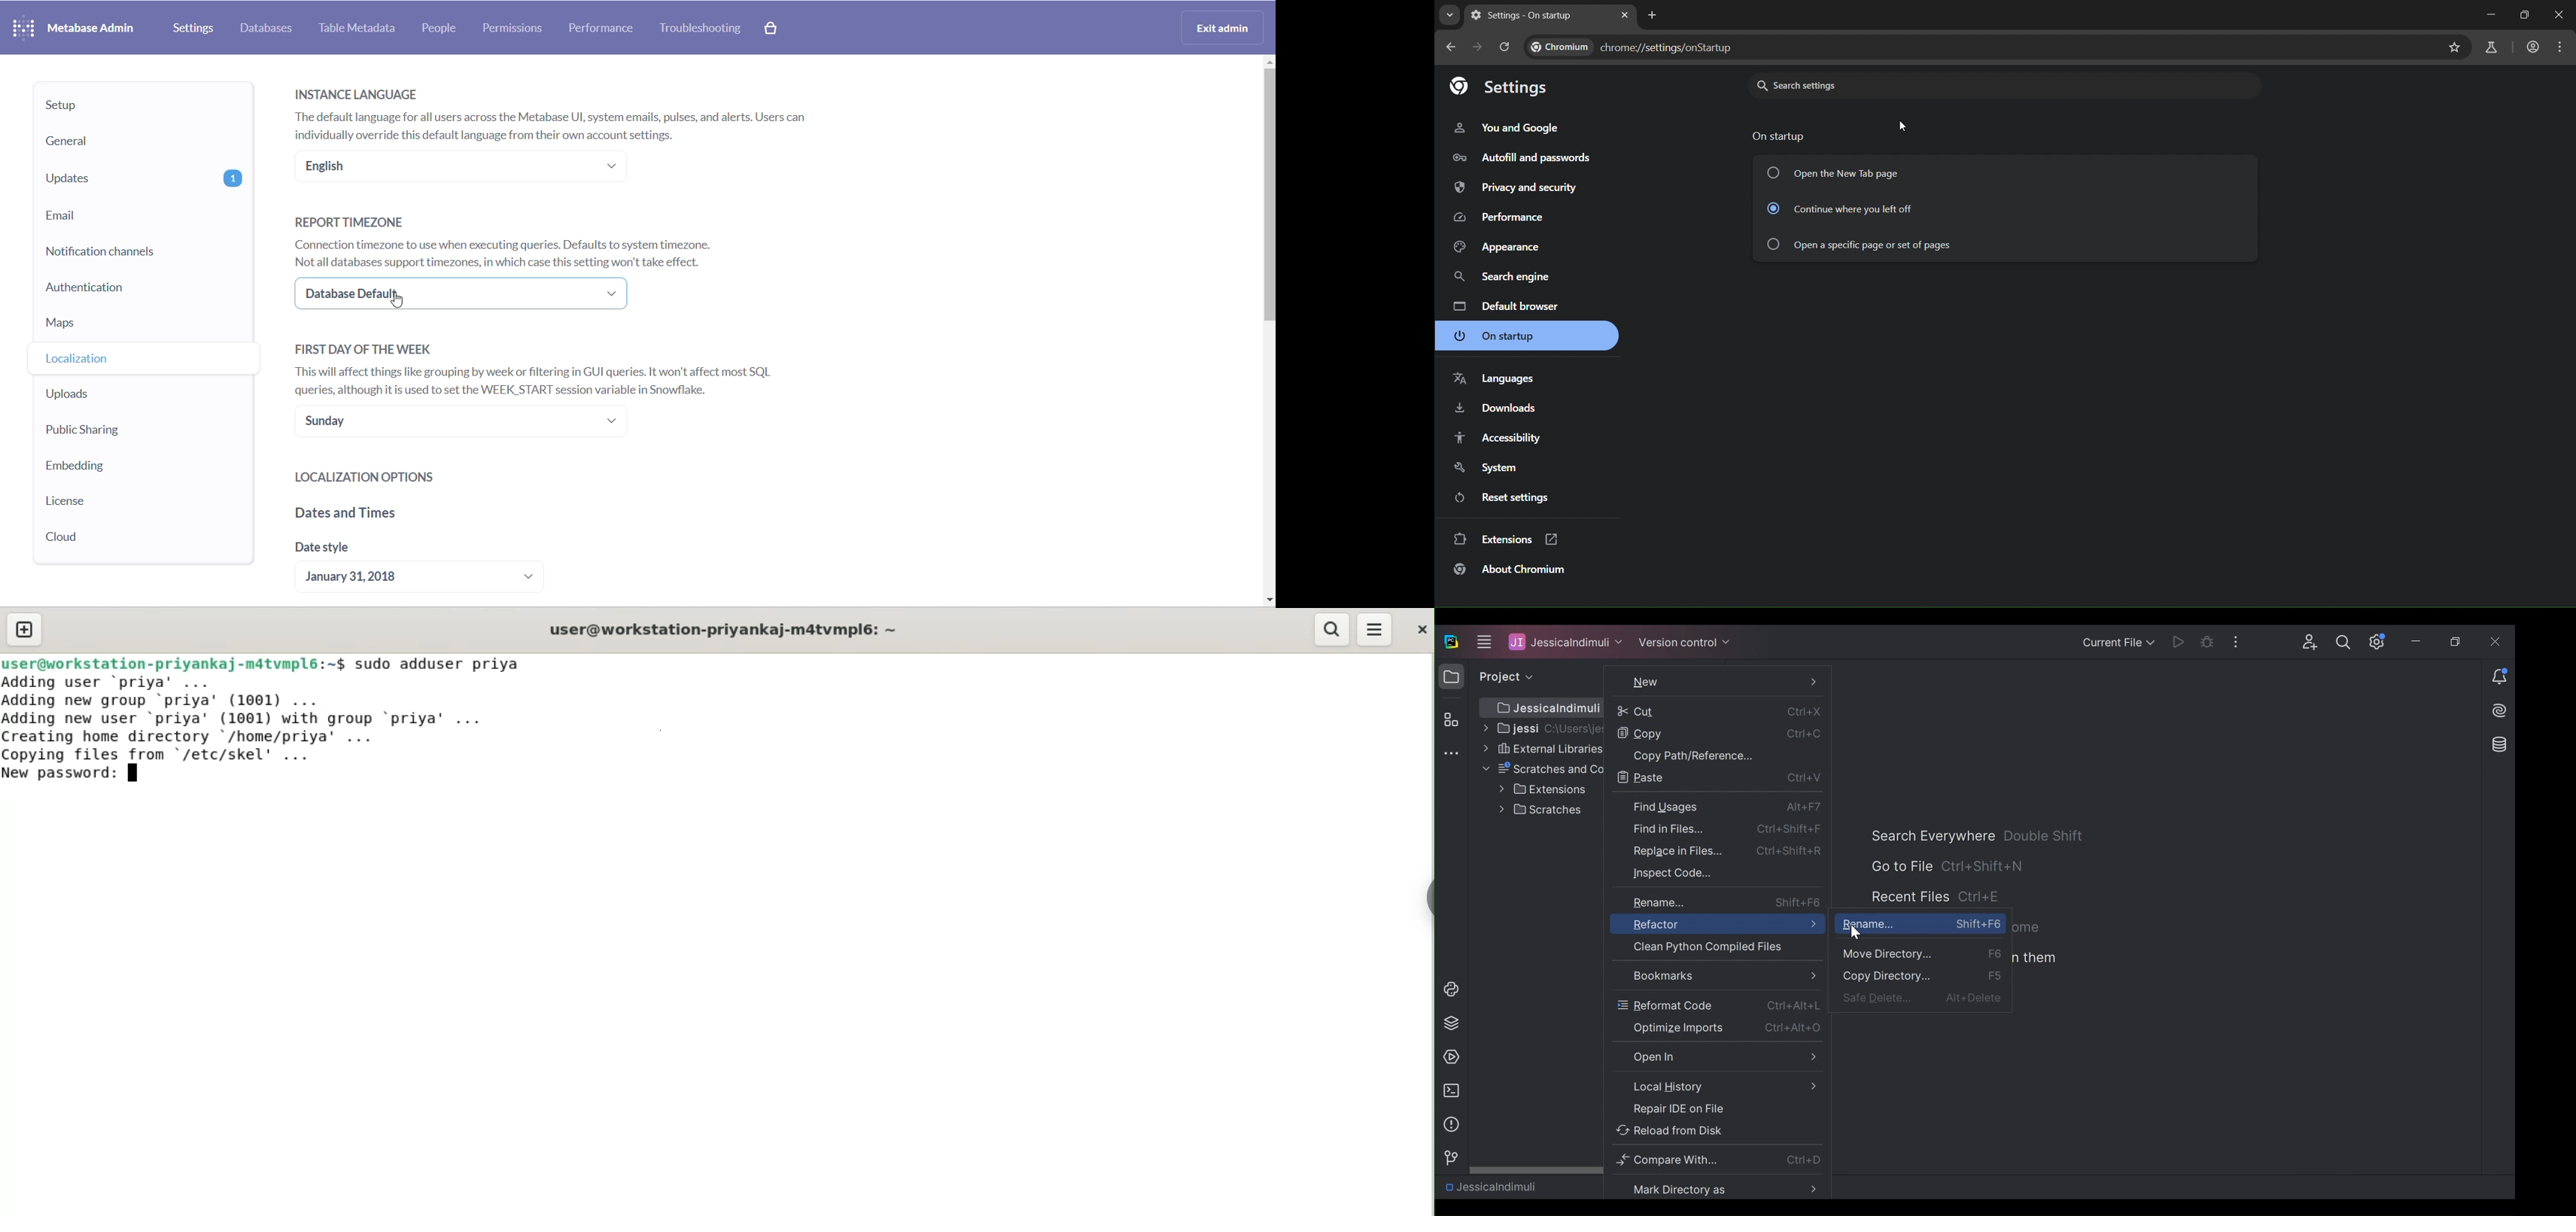 The height and width of the screenshot is (1232, 2576). I want to click on new tab, so click(25, 629).